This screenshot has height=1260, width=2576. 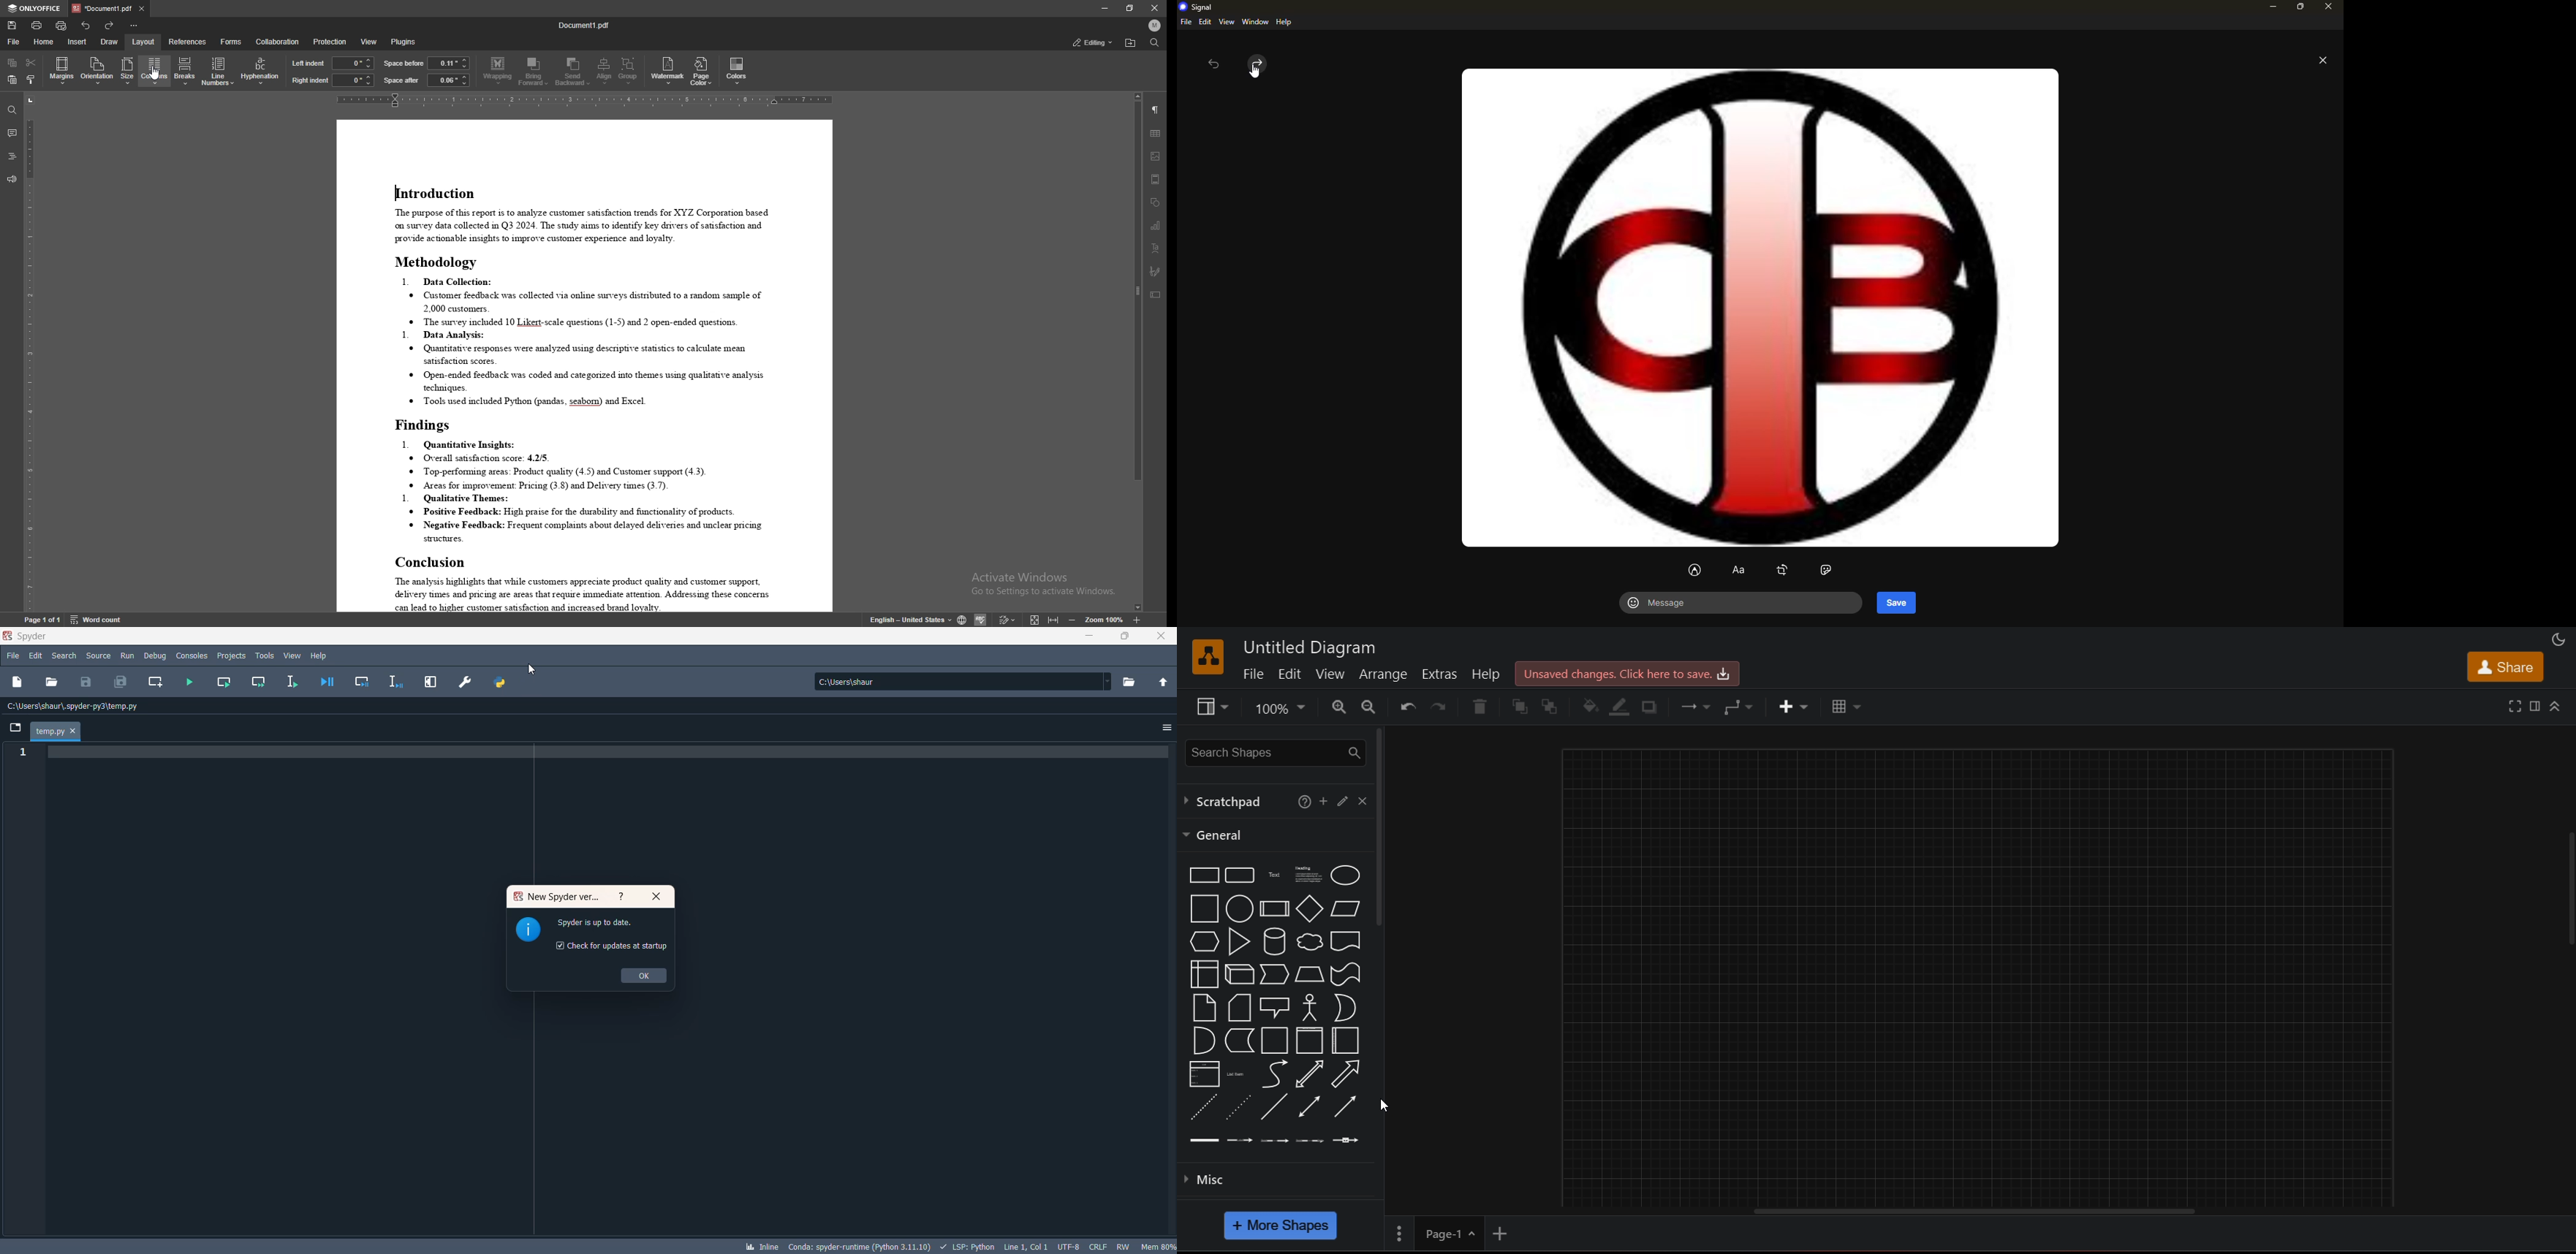 What do you see at coordinates (354, 80) in the screenshot?
I see `right indent input` at bounding box center [354, 80].